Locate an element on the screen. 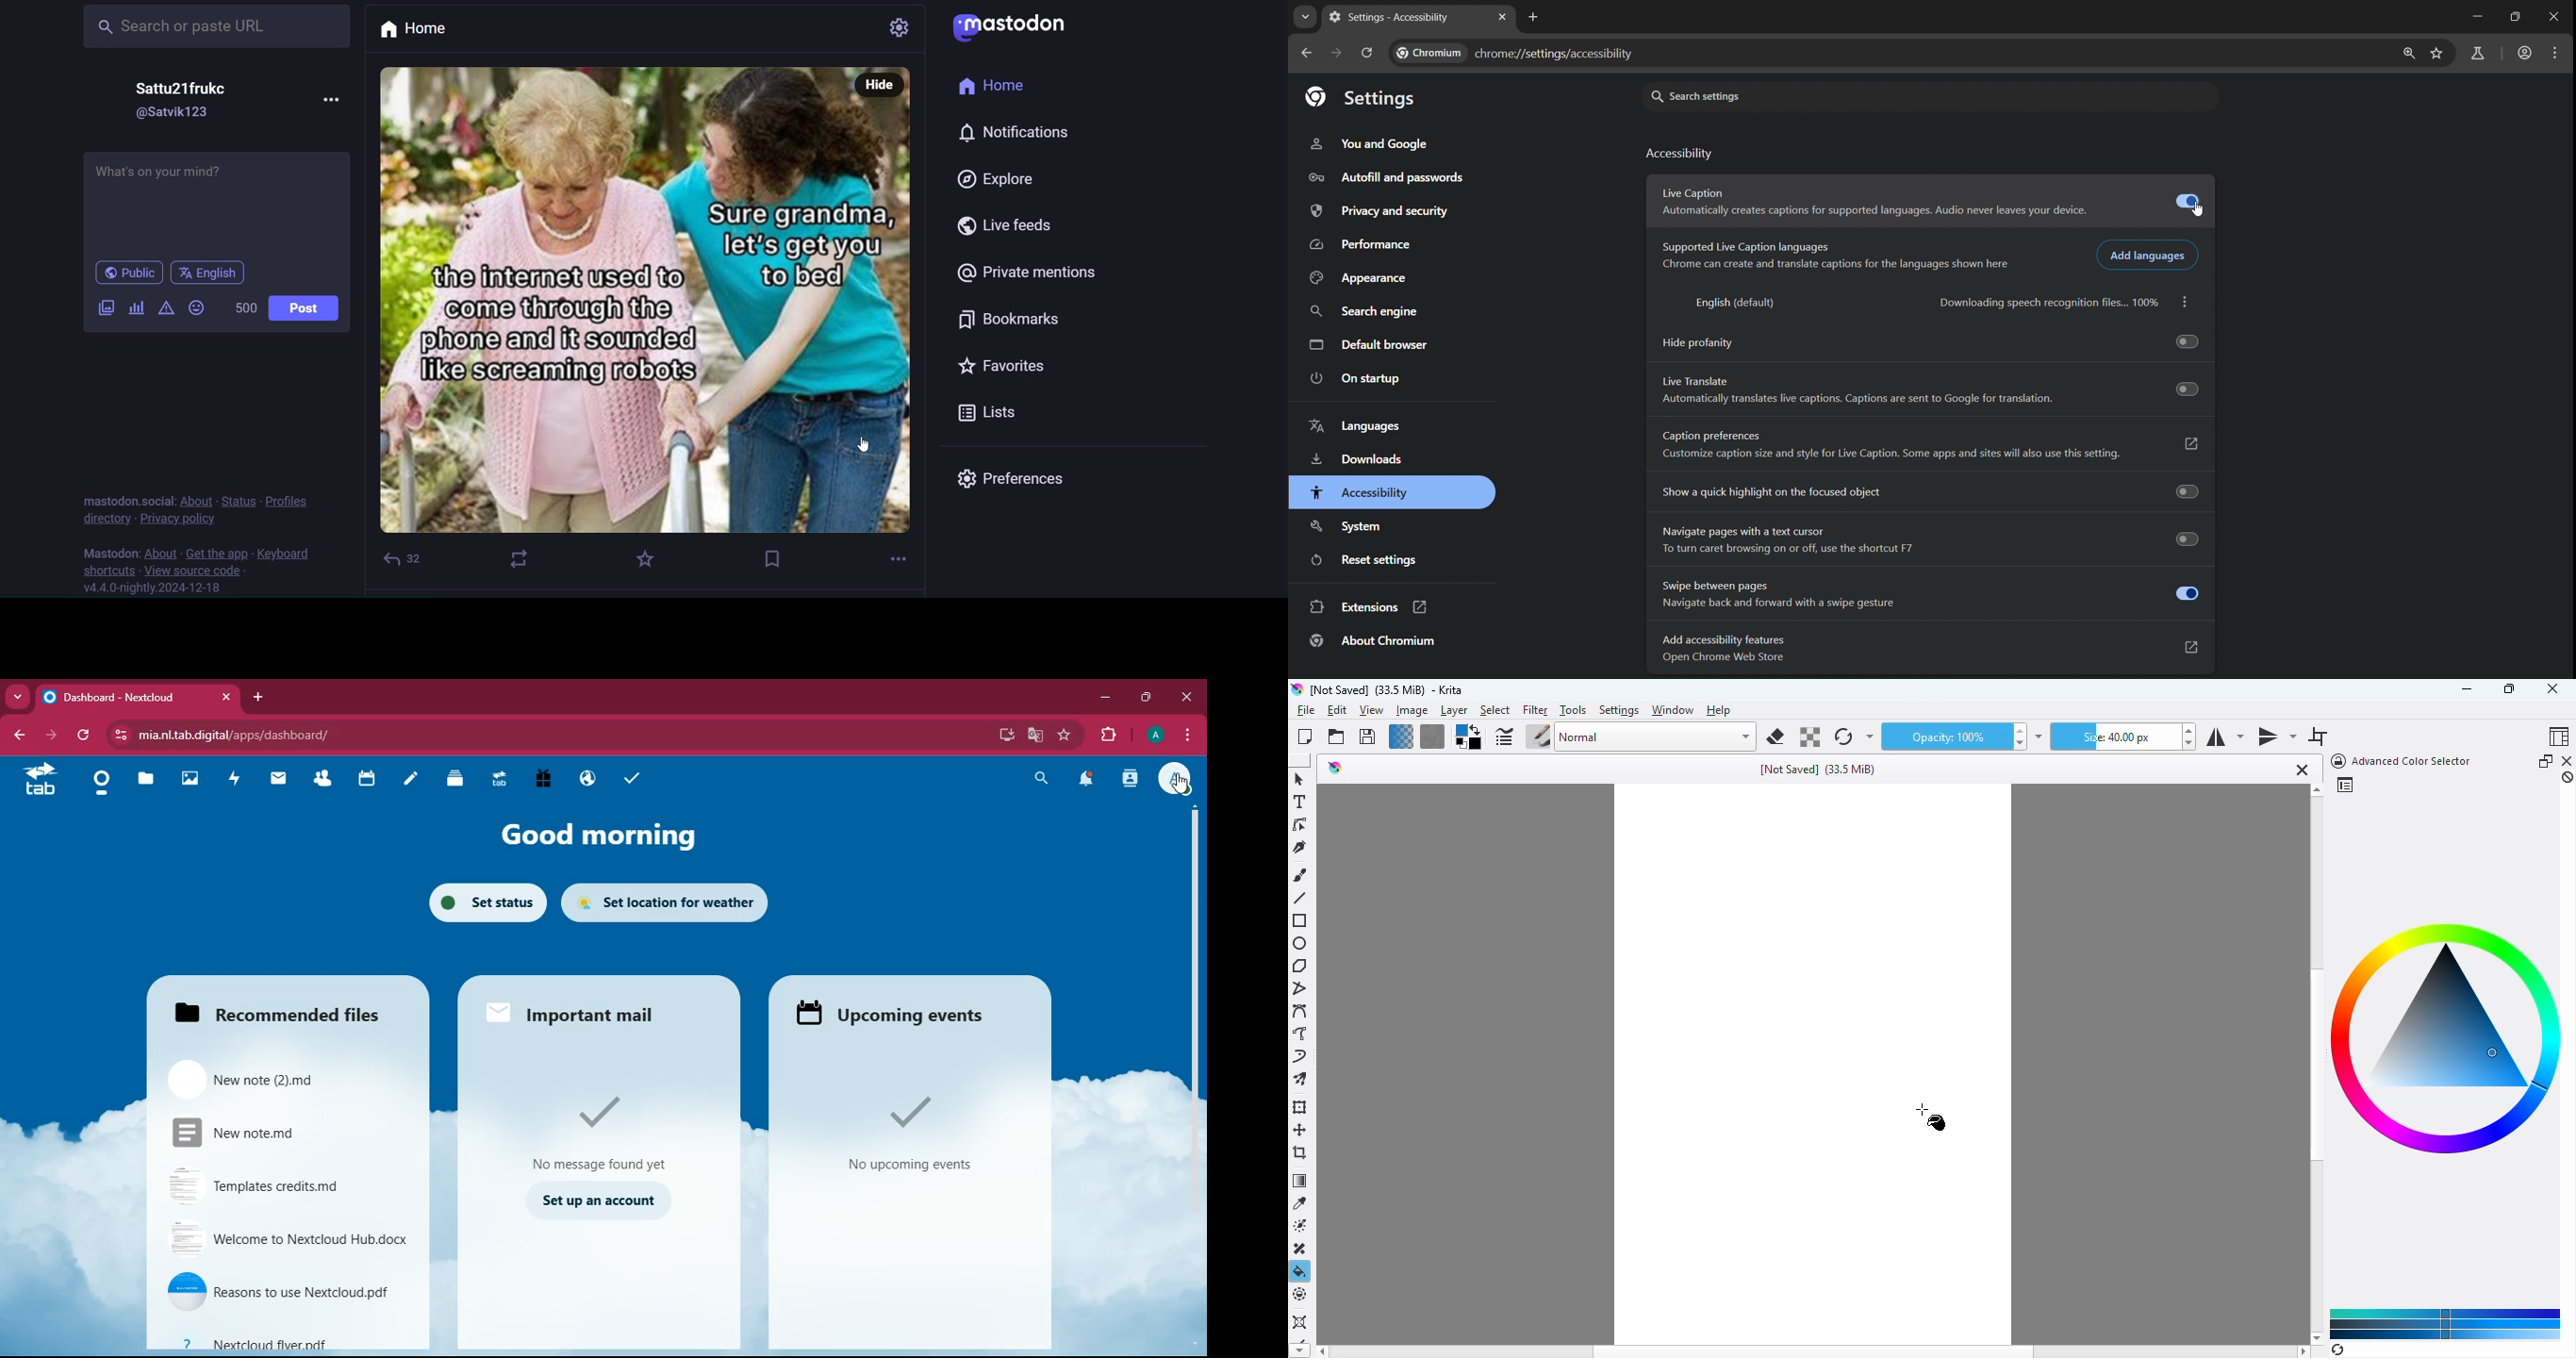 The width and height of the screenshot is (2576, 1372). tasks is located at coordinates (630, 782).